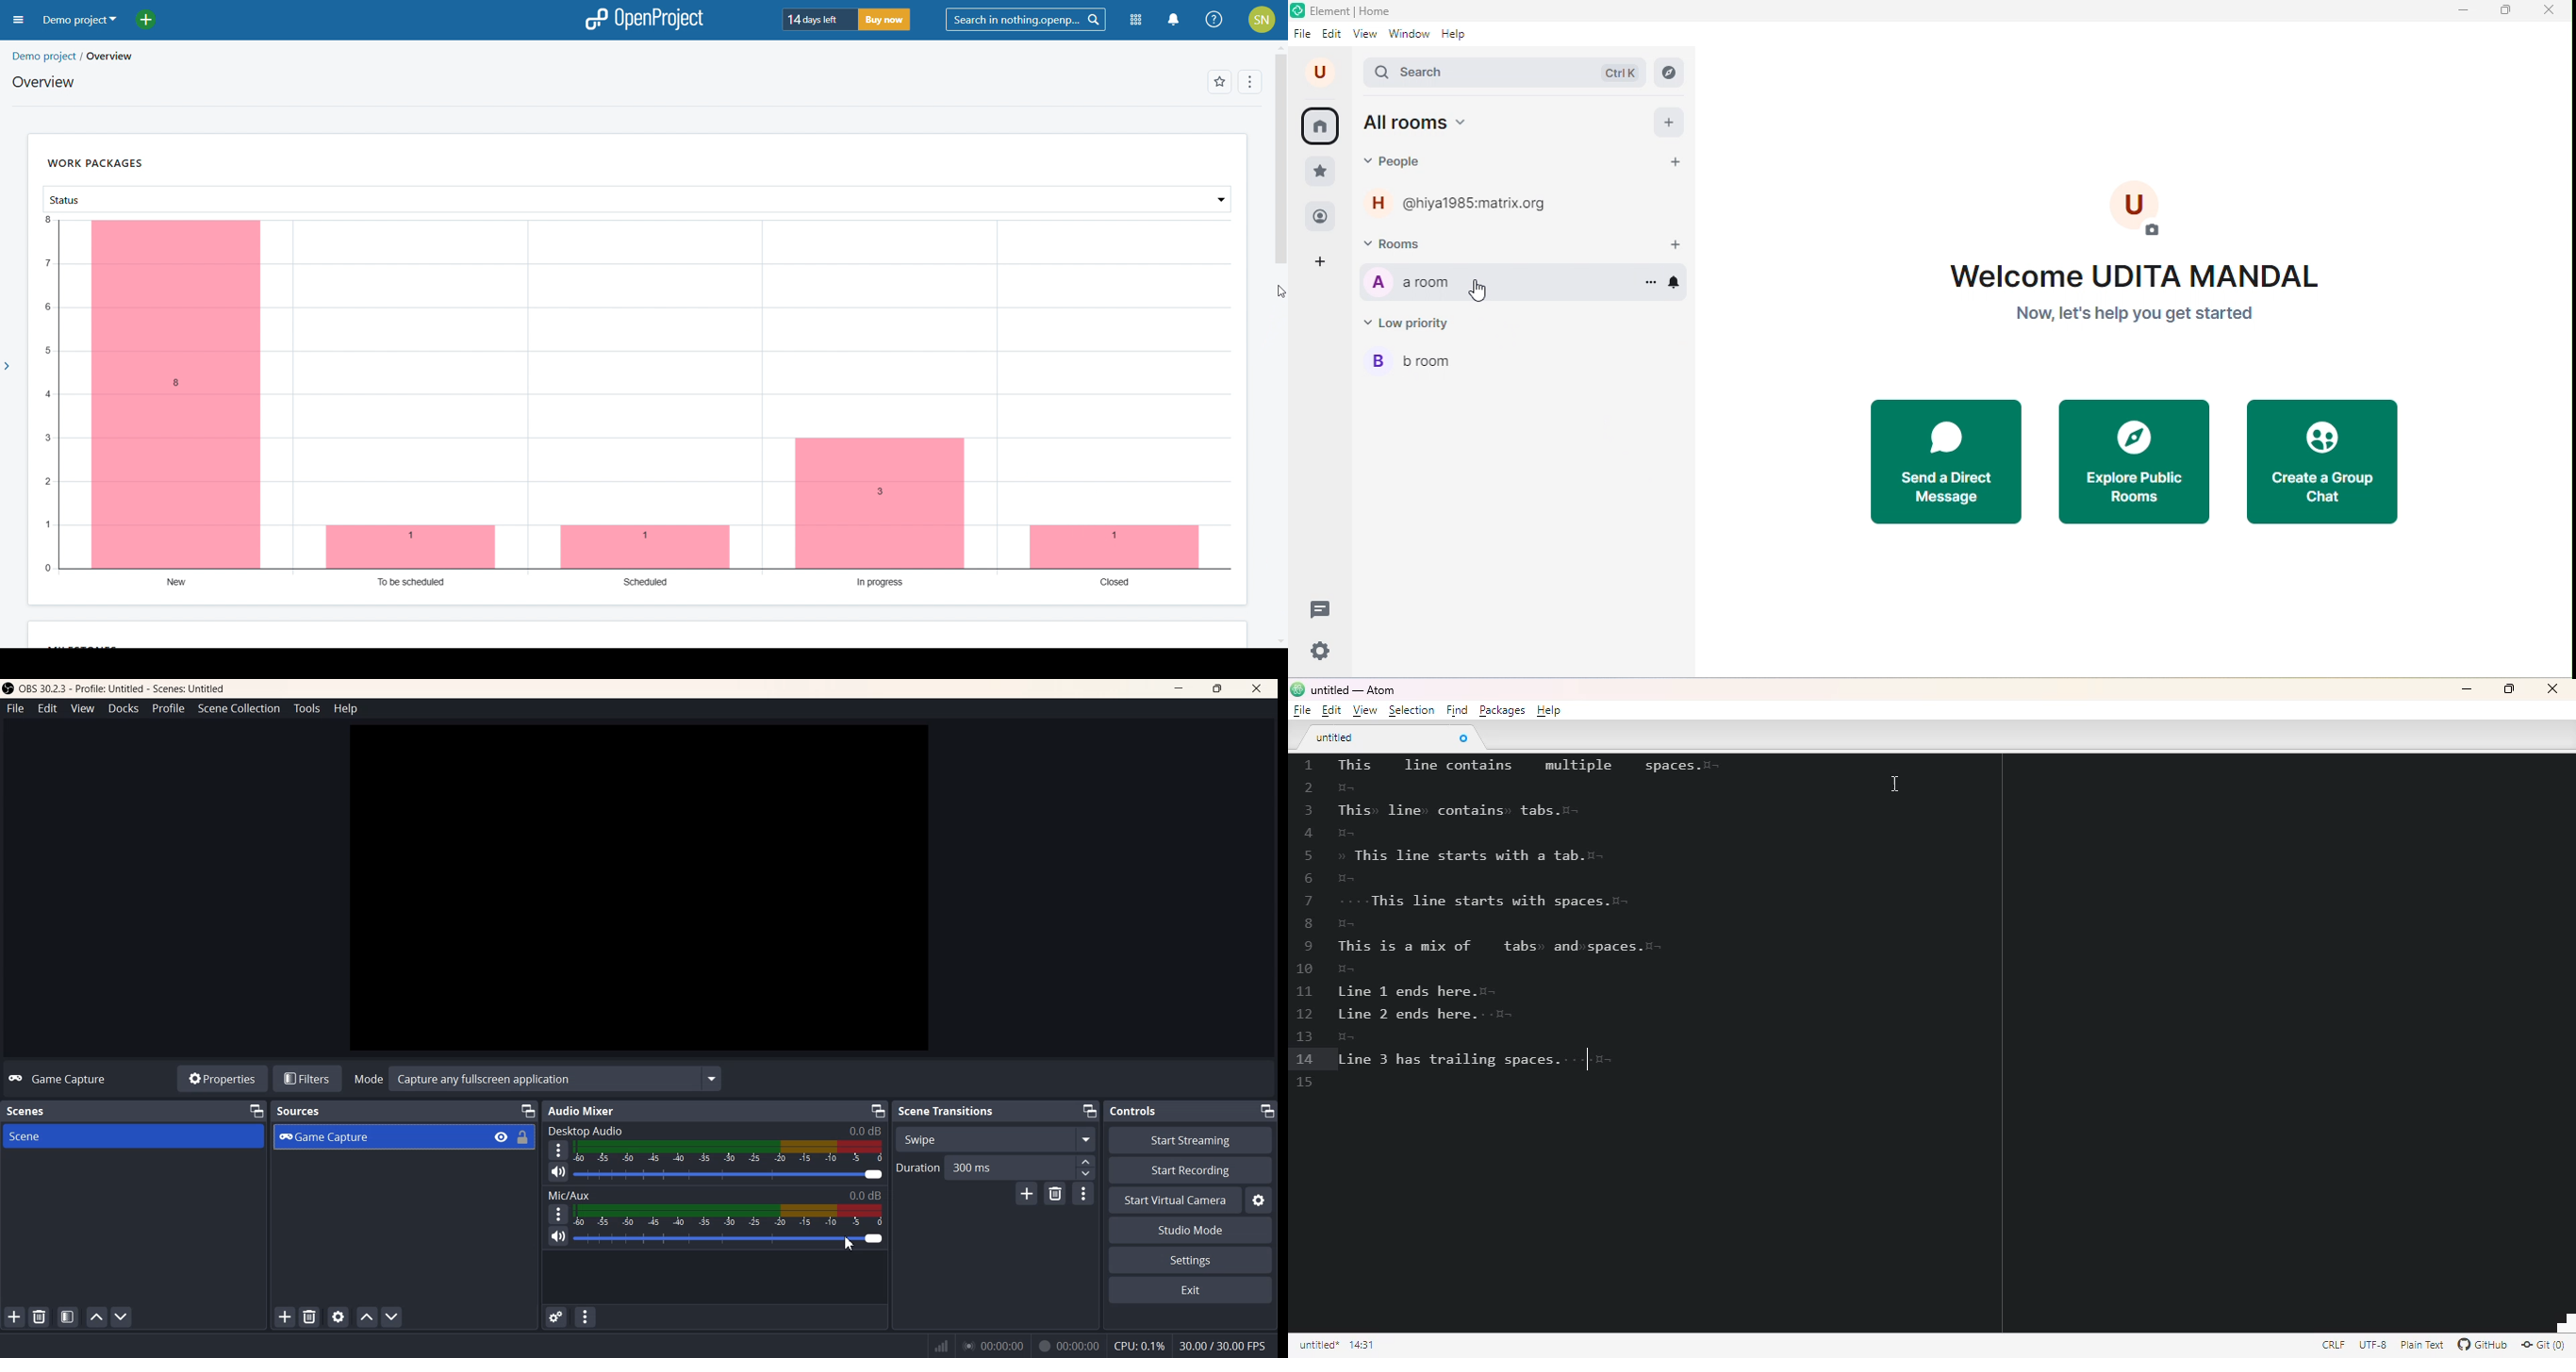  I want to click on invisible character, so click(1341, 856).